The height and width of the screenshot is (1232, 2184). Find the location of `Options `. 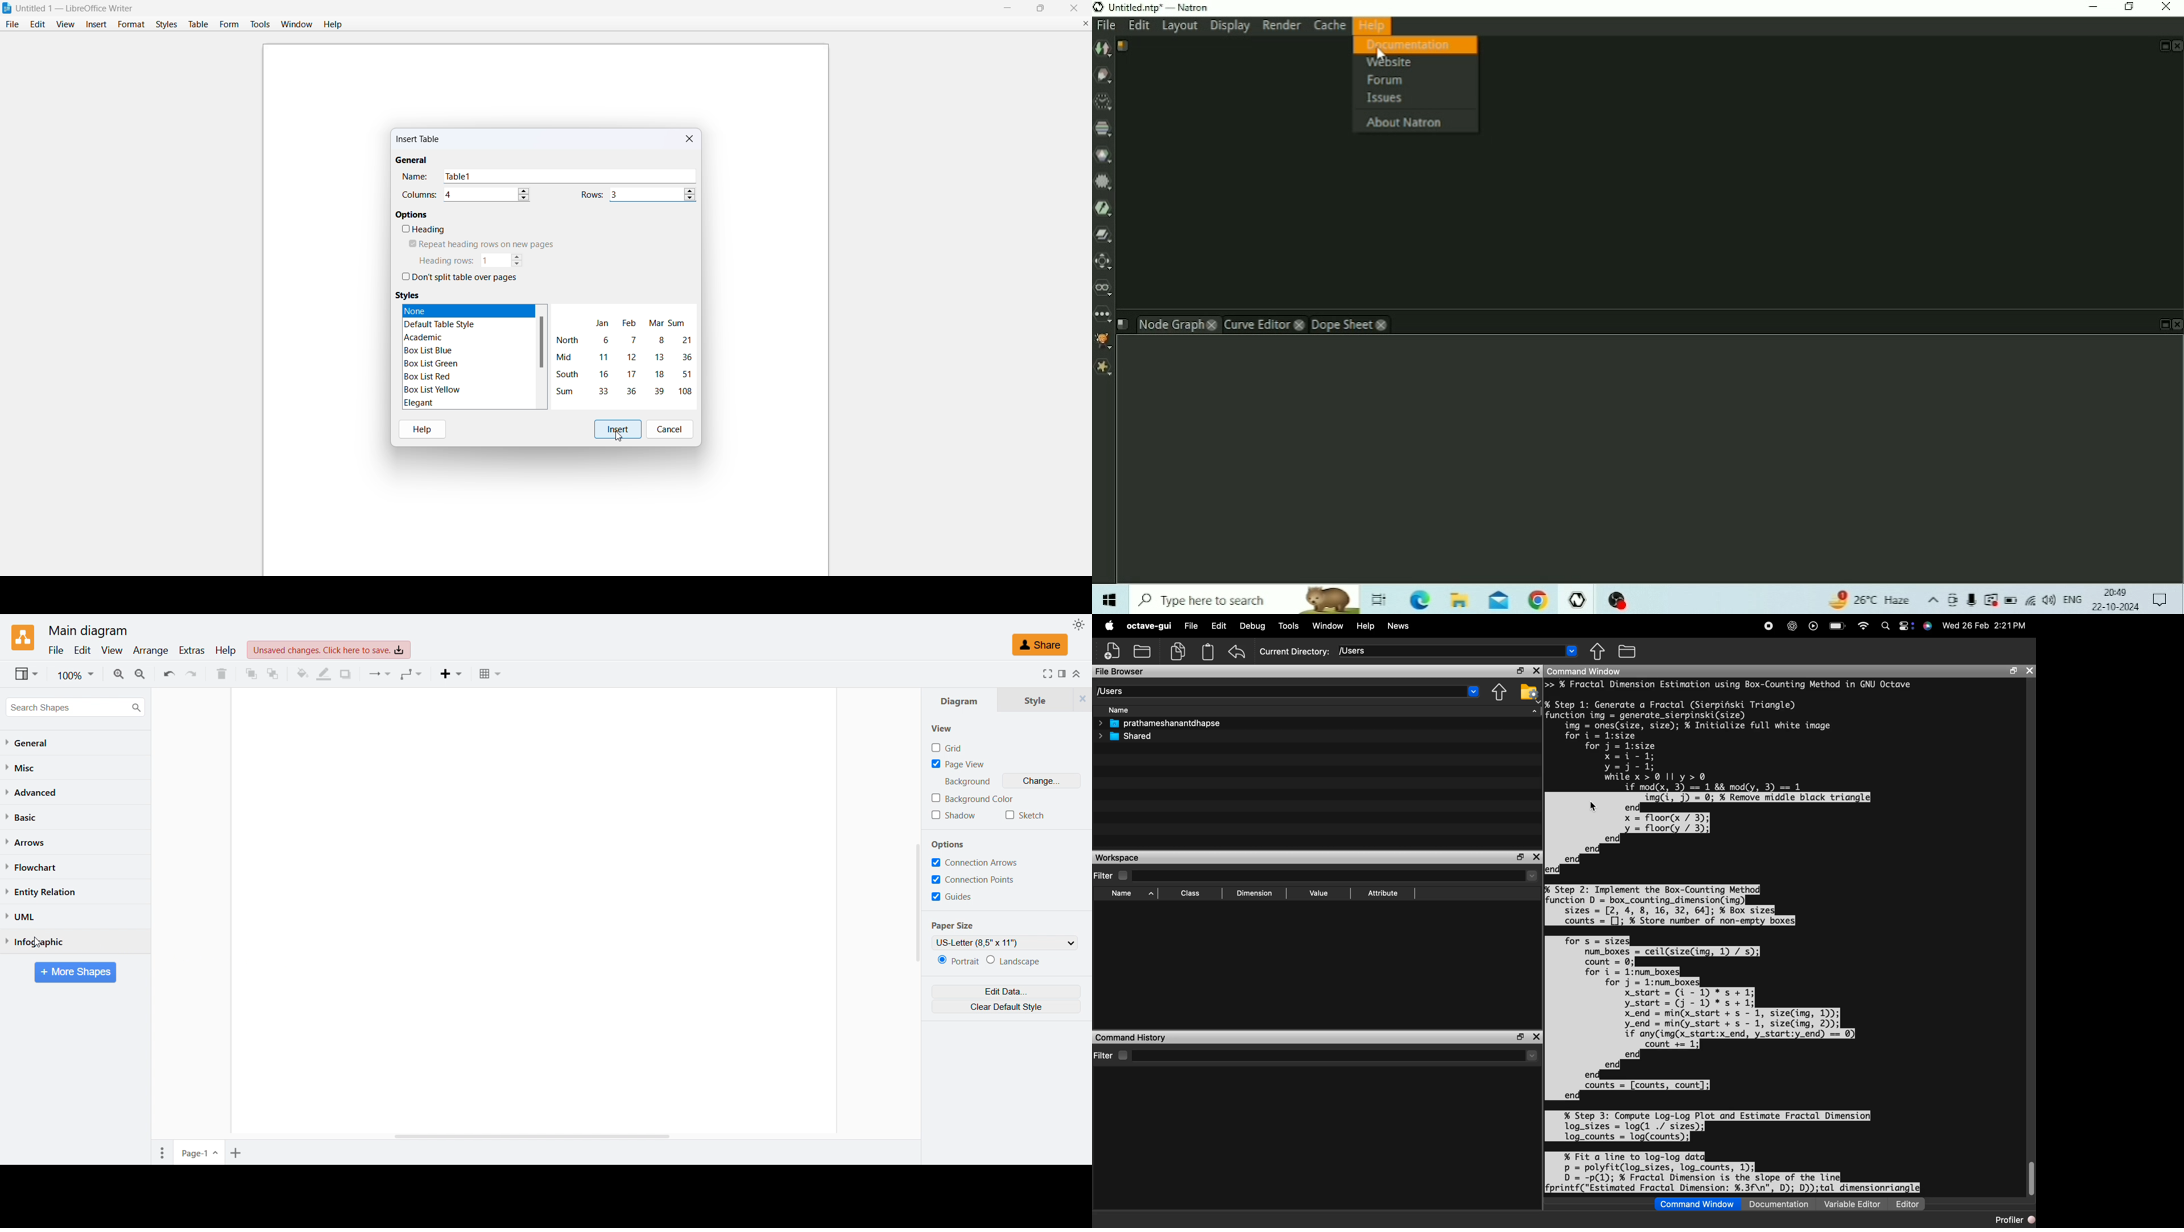

Options  is located at coordinates (949, 845).